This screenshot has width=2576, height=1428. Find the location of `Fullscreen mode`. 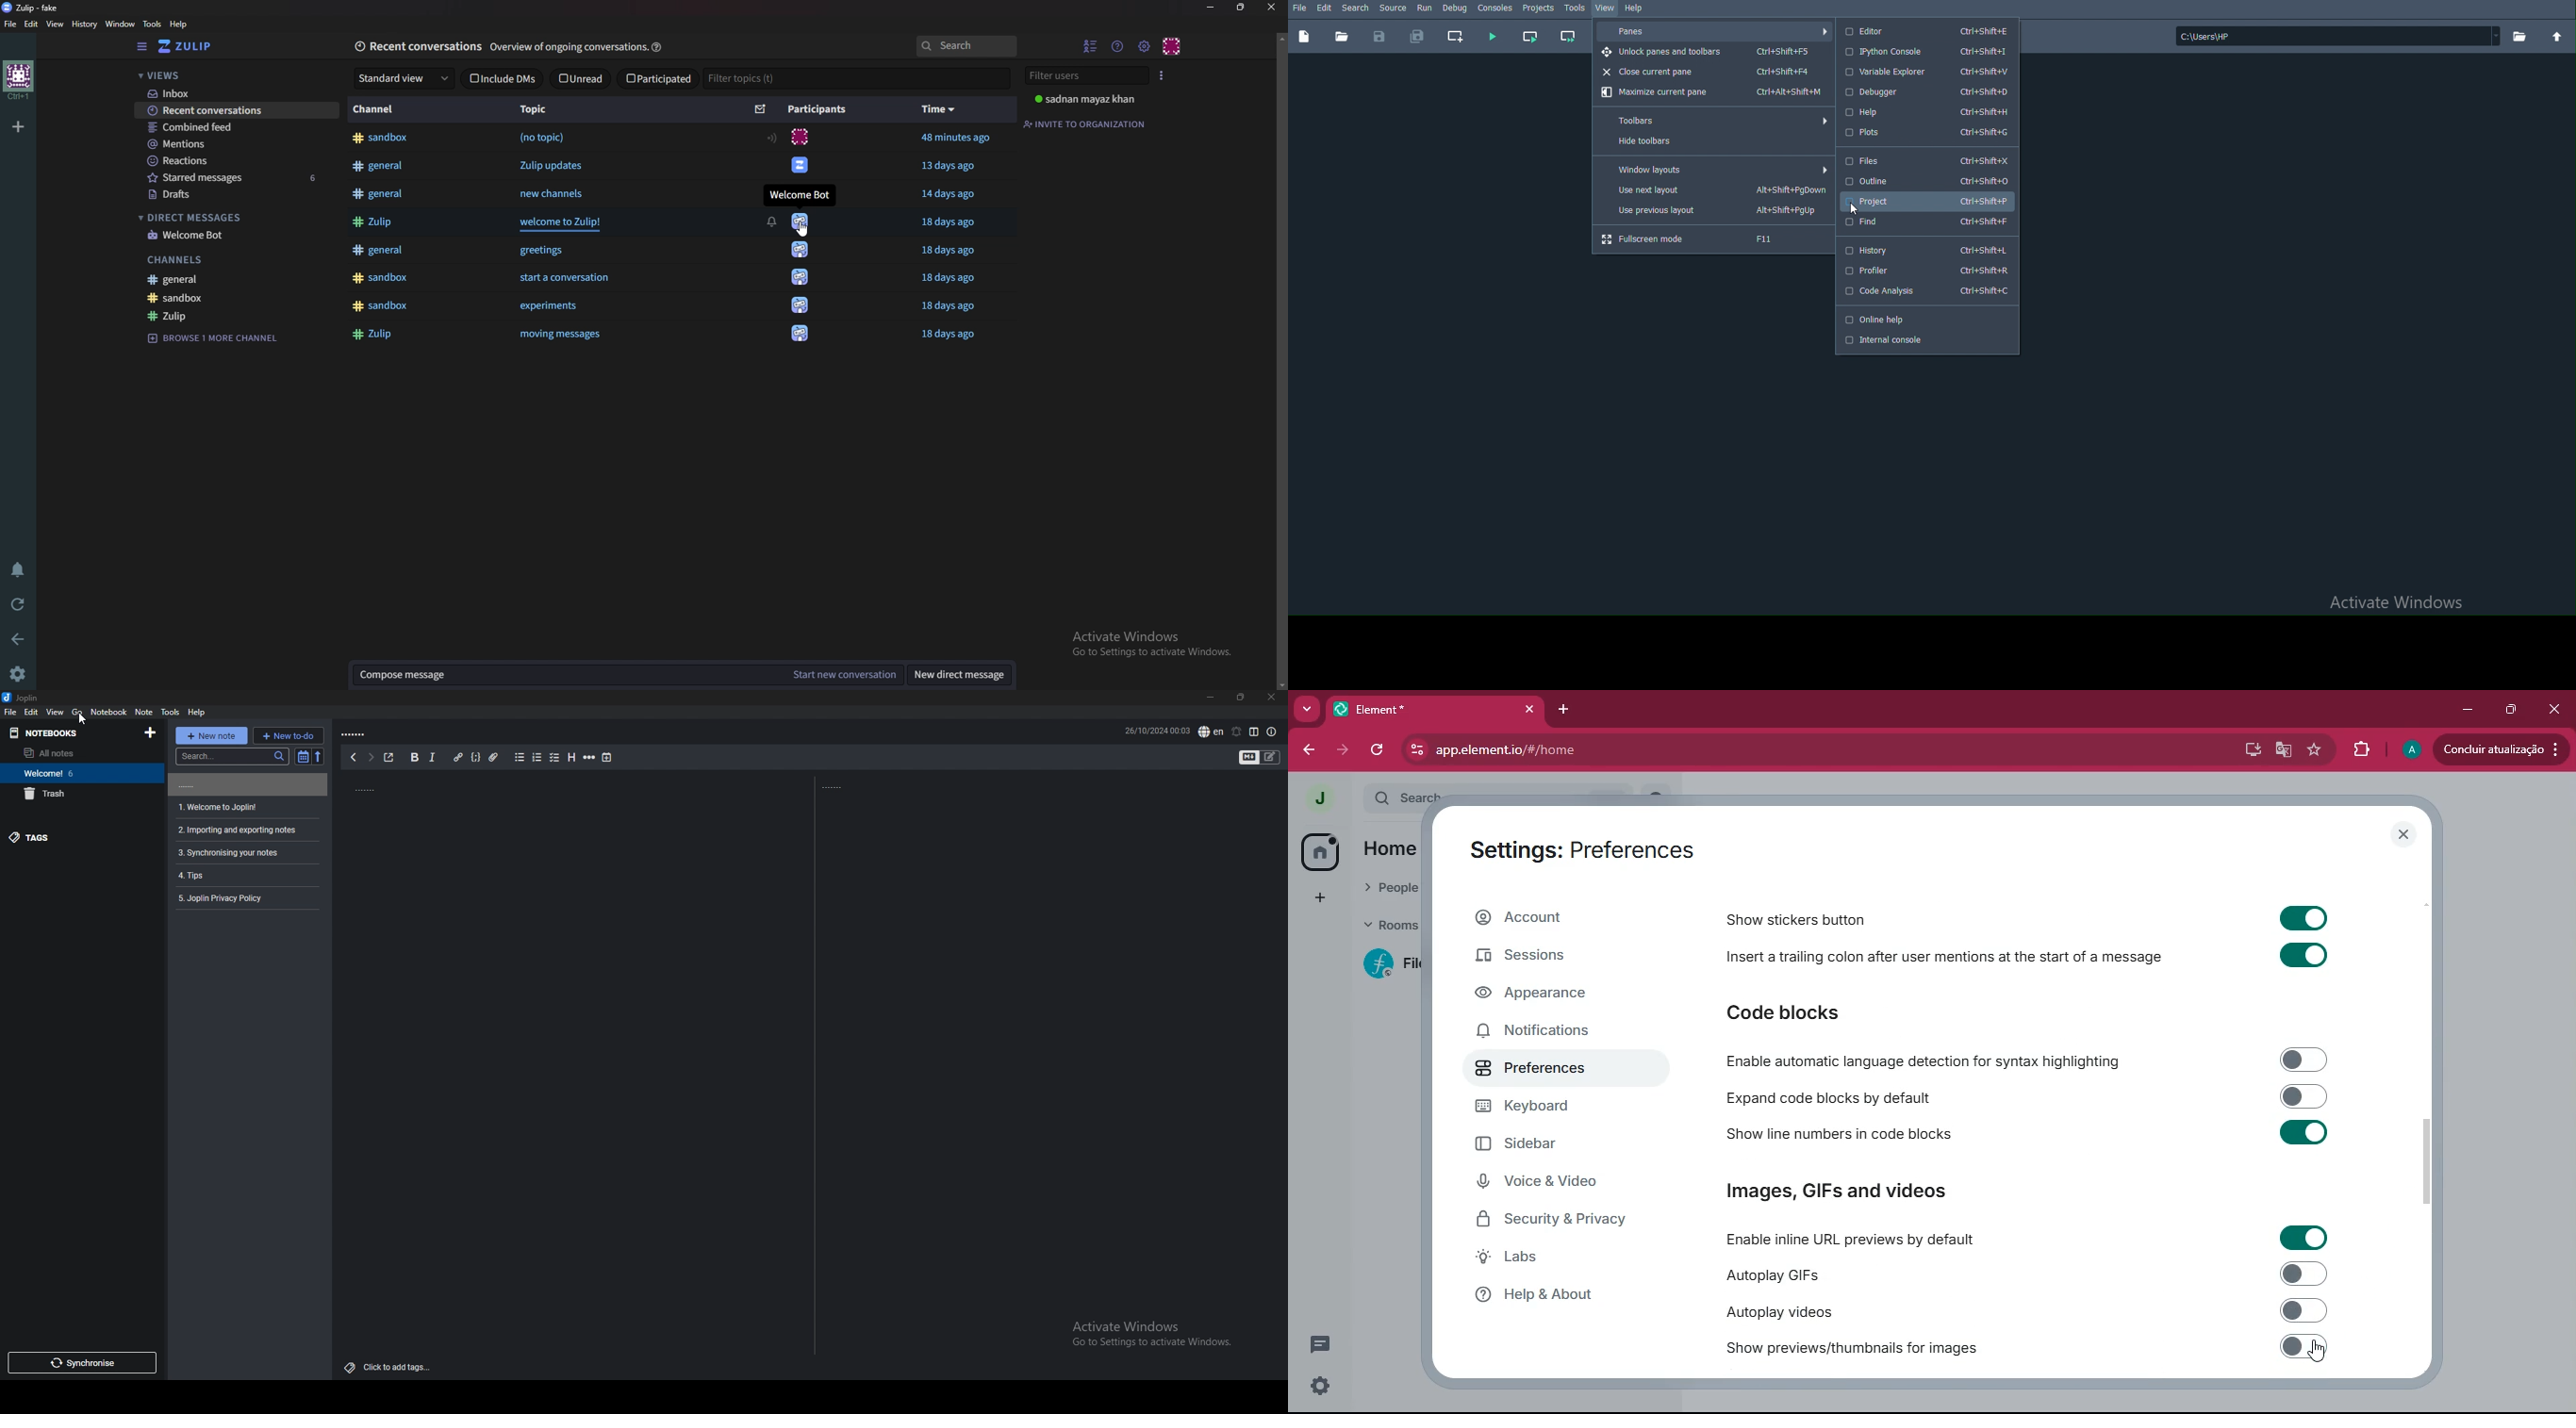

Fullscreen mode is located at coordinates (1712, 239).